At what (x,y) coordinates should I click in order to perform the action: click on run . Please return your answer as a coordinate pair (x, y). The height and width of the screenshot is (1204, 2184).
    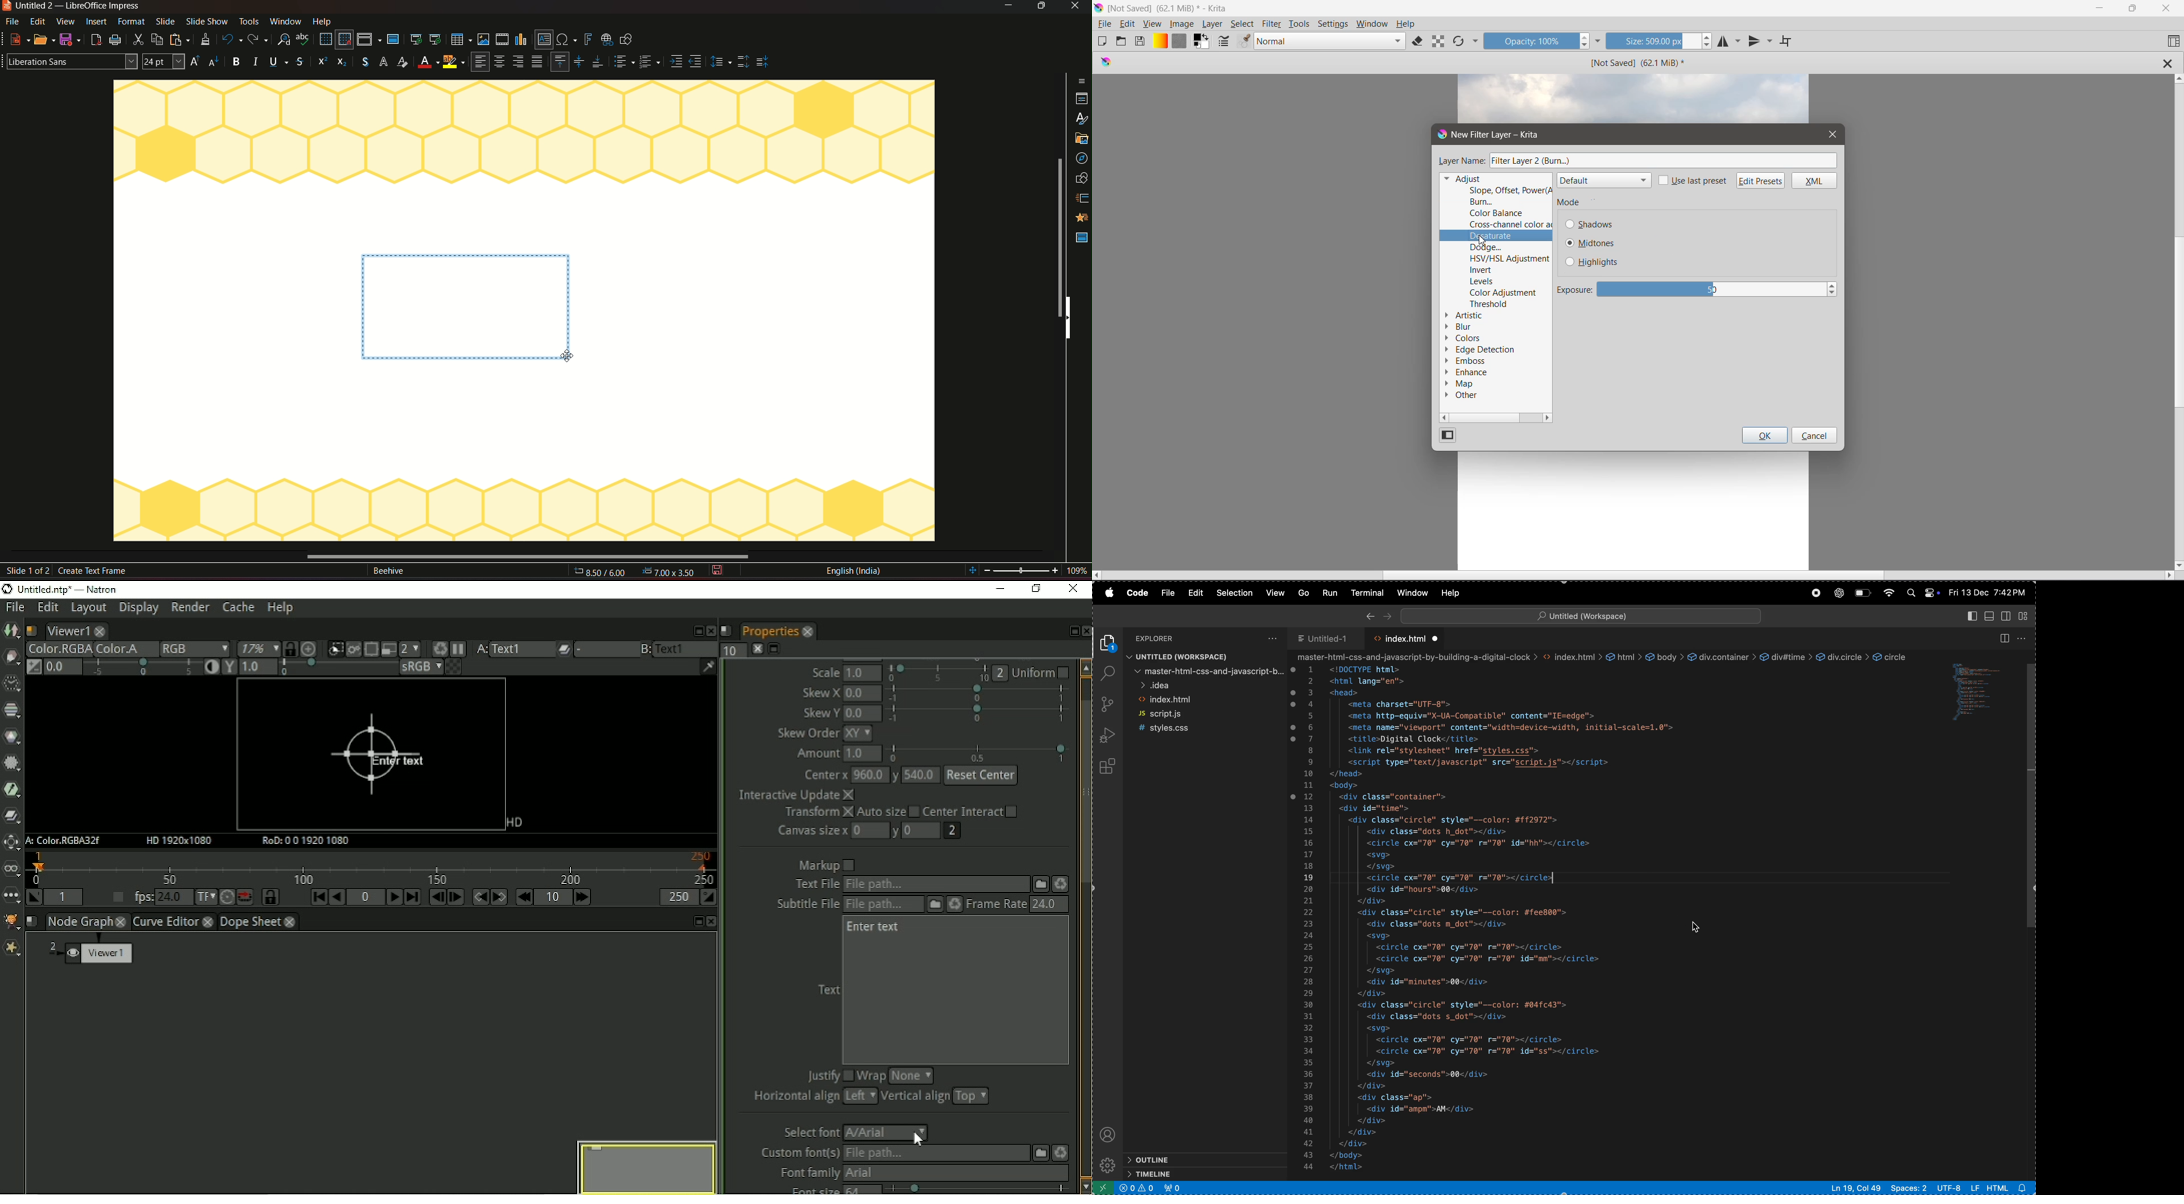
    Looking at the image, I should click on (1329, 592).